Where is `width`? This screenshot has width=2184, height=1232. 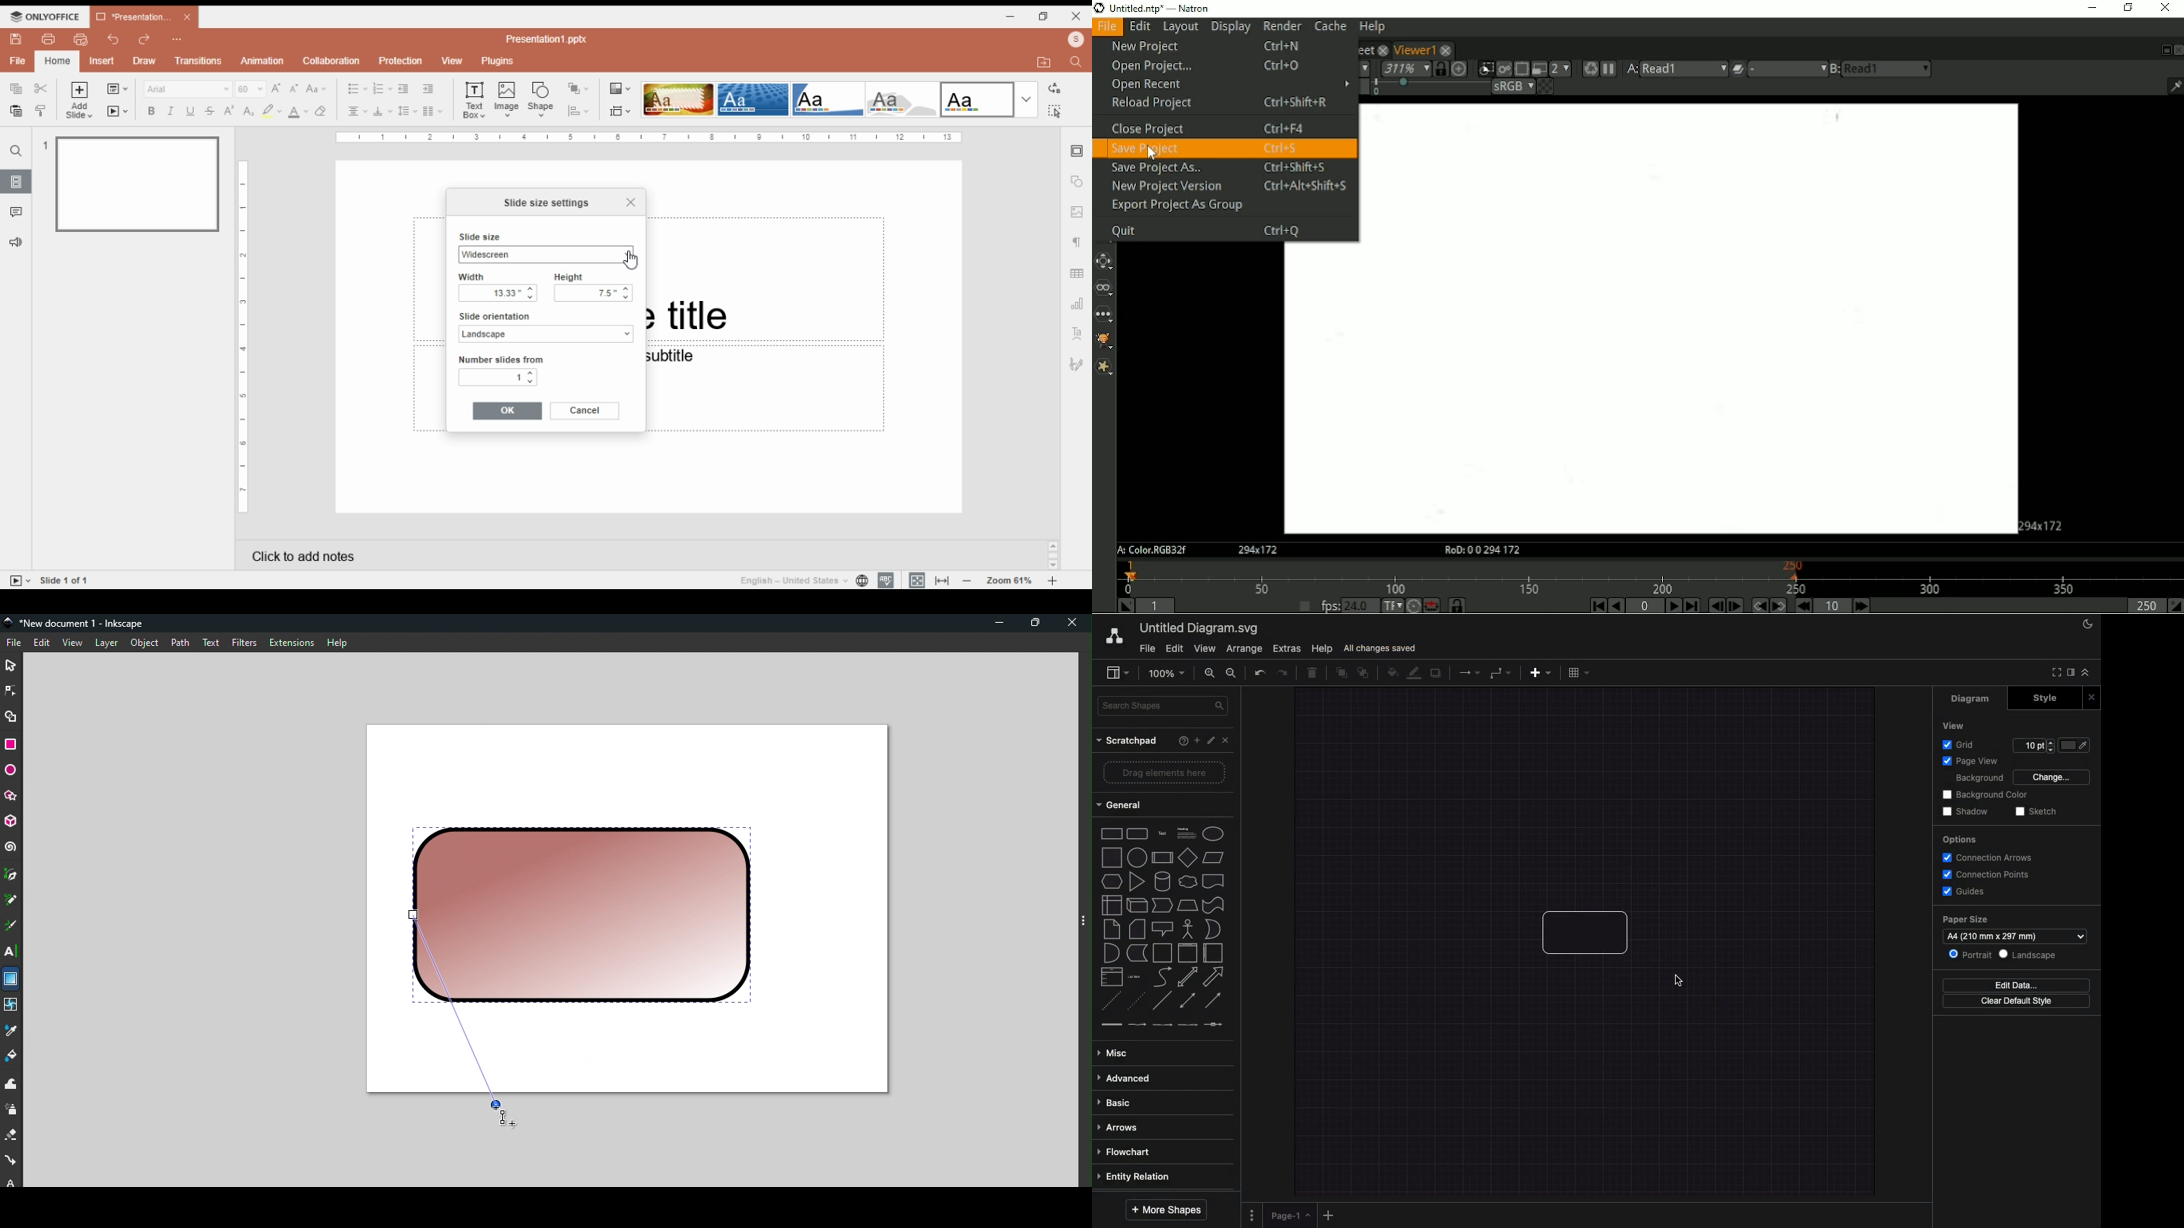
width is located at coordinates (493, 277).